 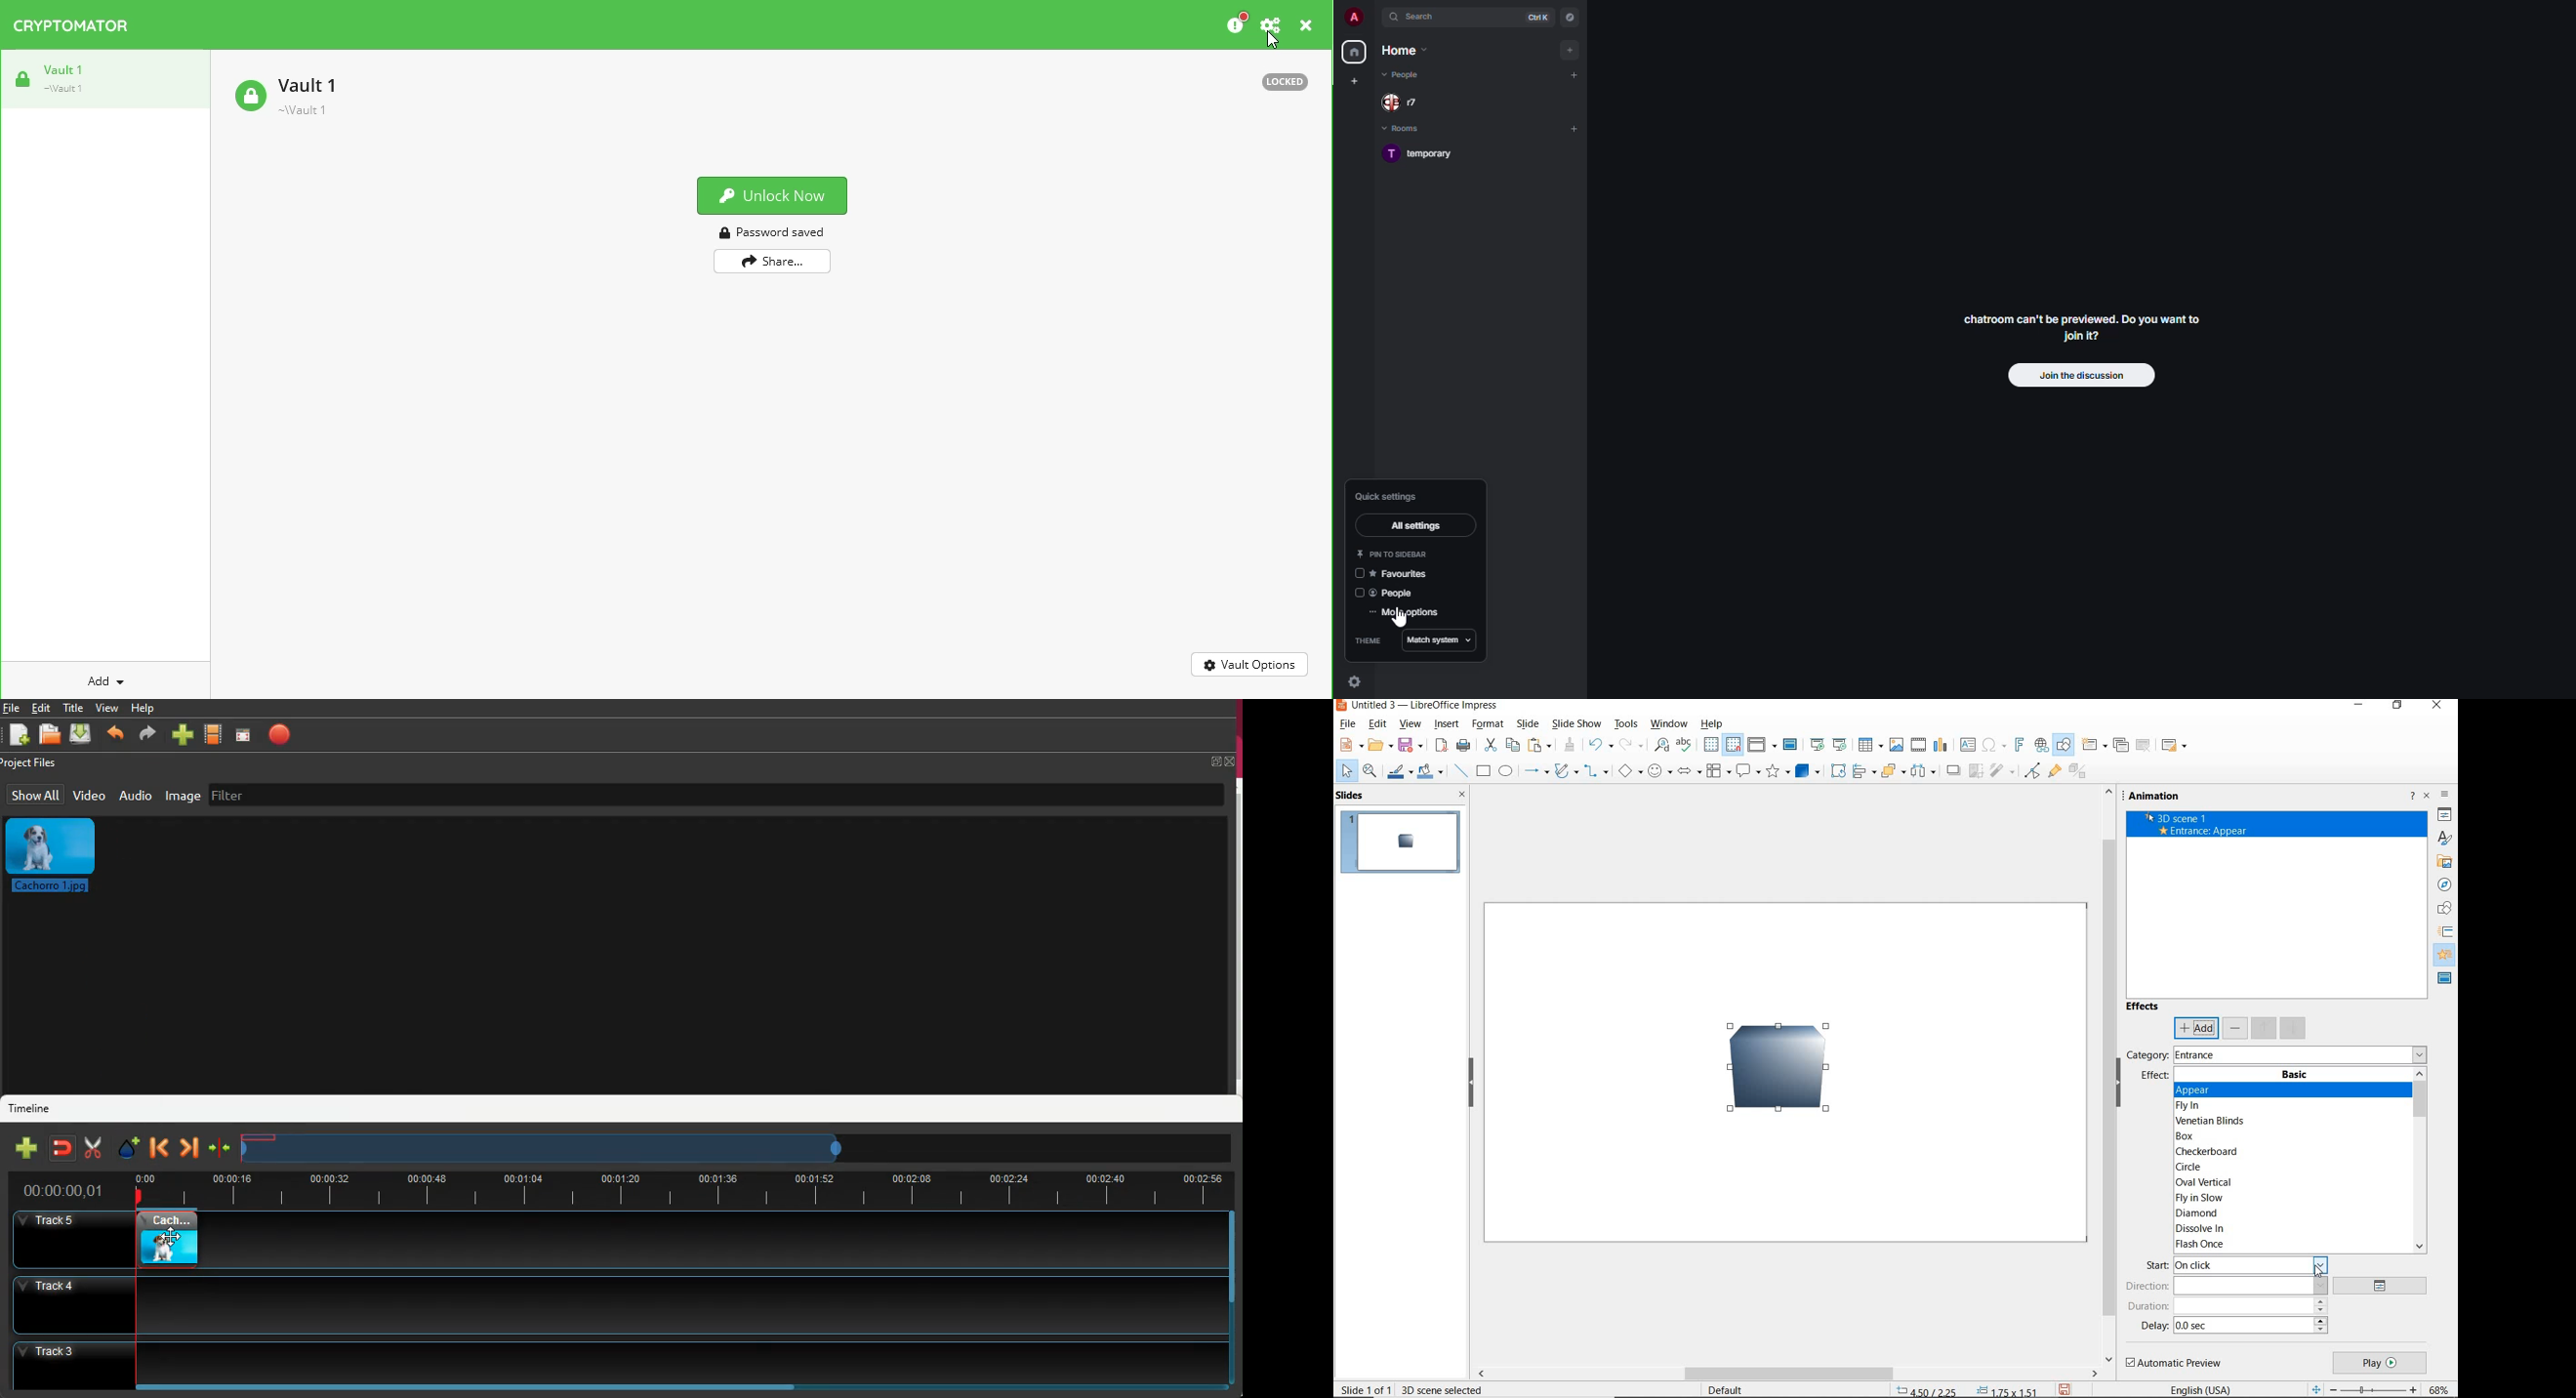 I want to click on rectangle, so click(x=1484, y=773).